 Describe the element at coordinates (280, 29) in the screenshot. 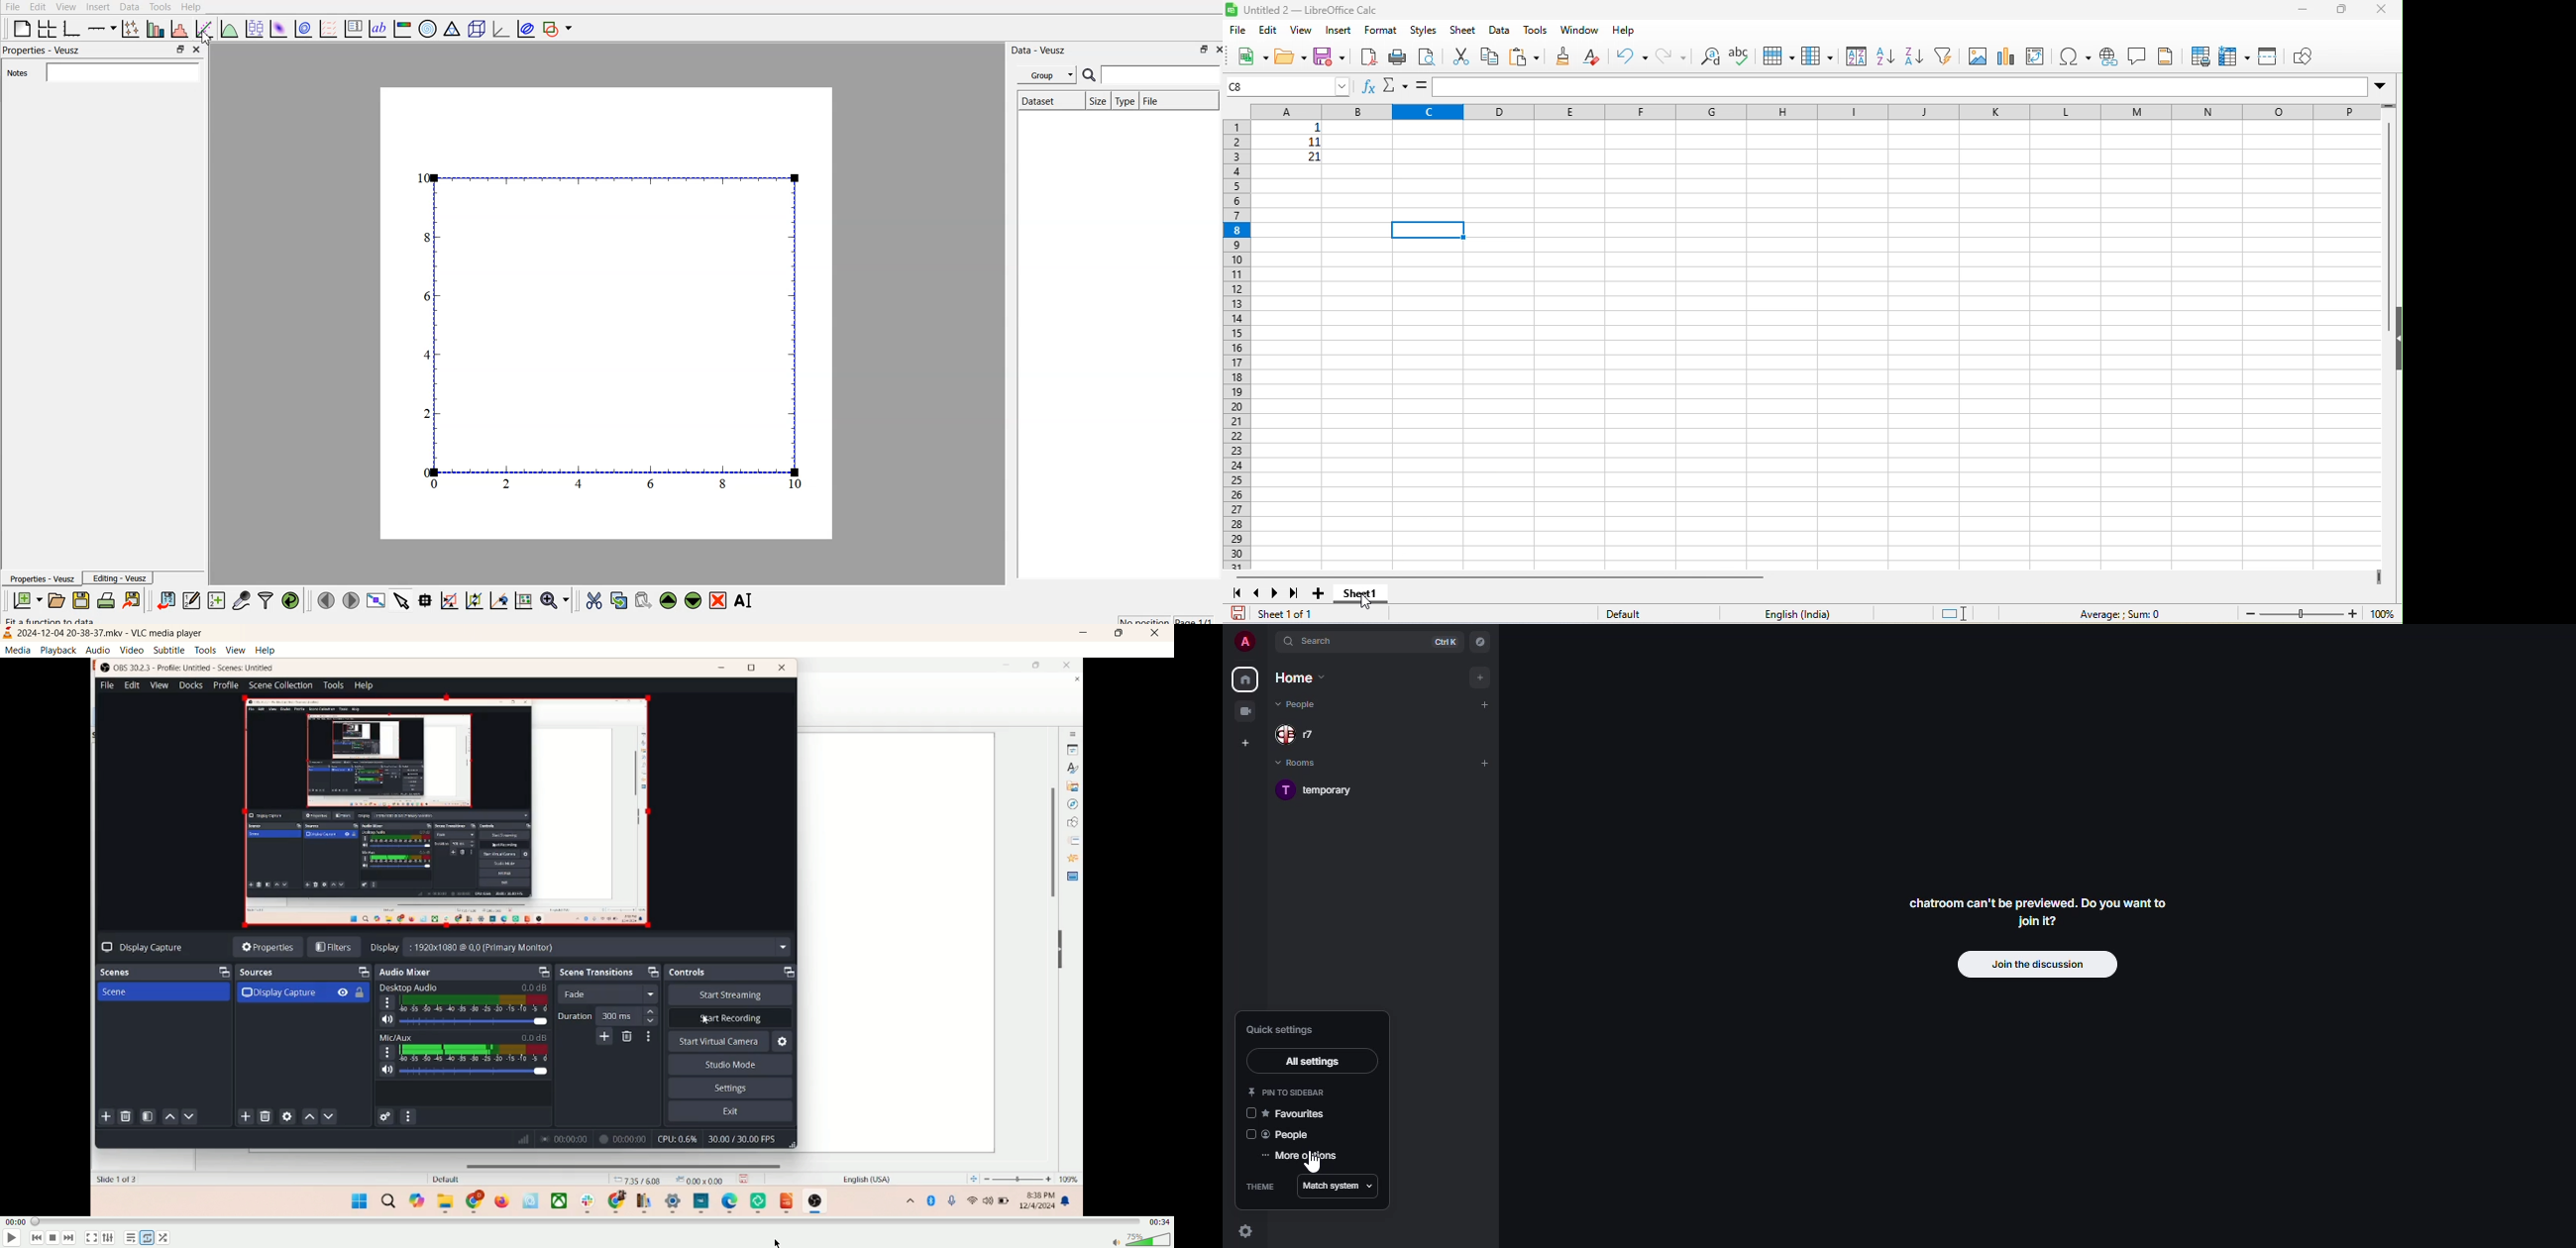

I see `plot 2d data set as an image` at that location.